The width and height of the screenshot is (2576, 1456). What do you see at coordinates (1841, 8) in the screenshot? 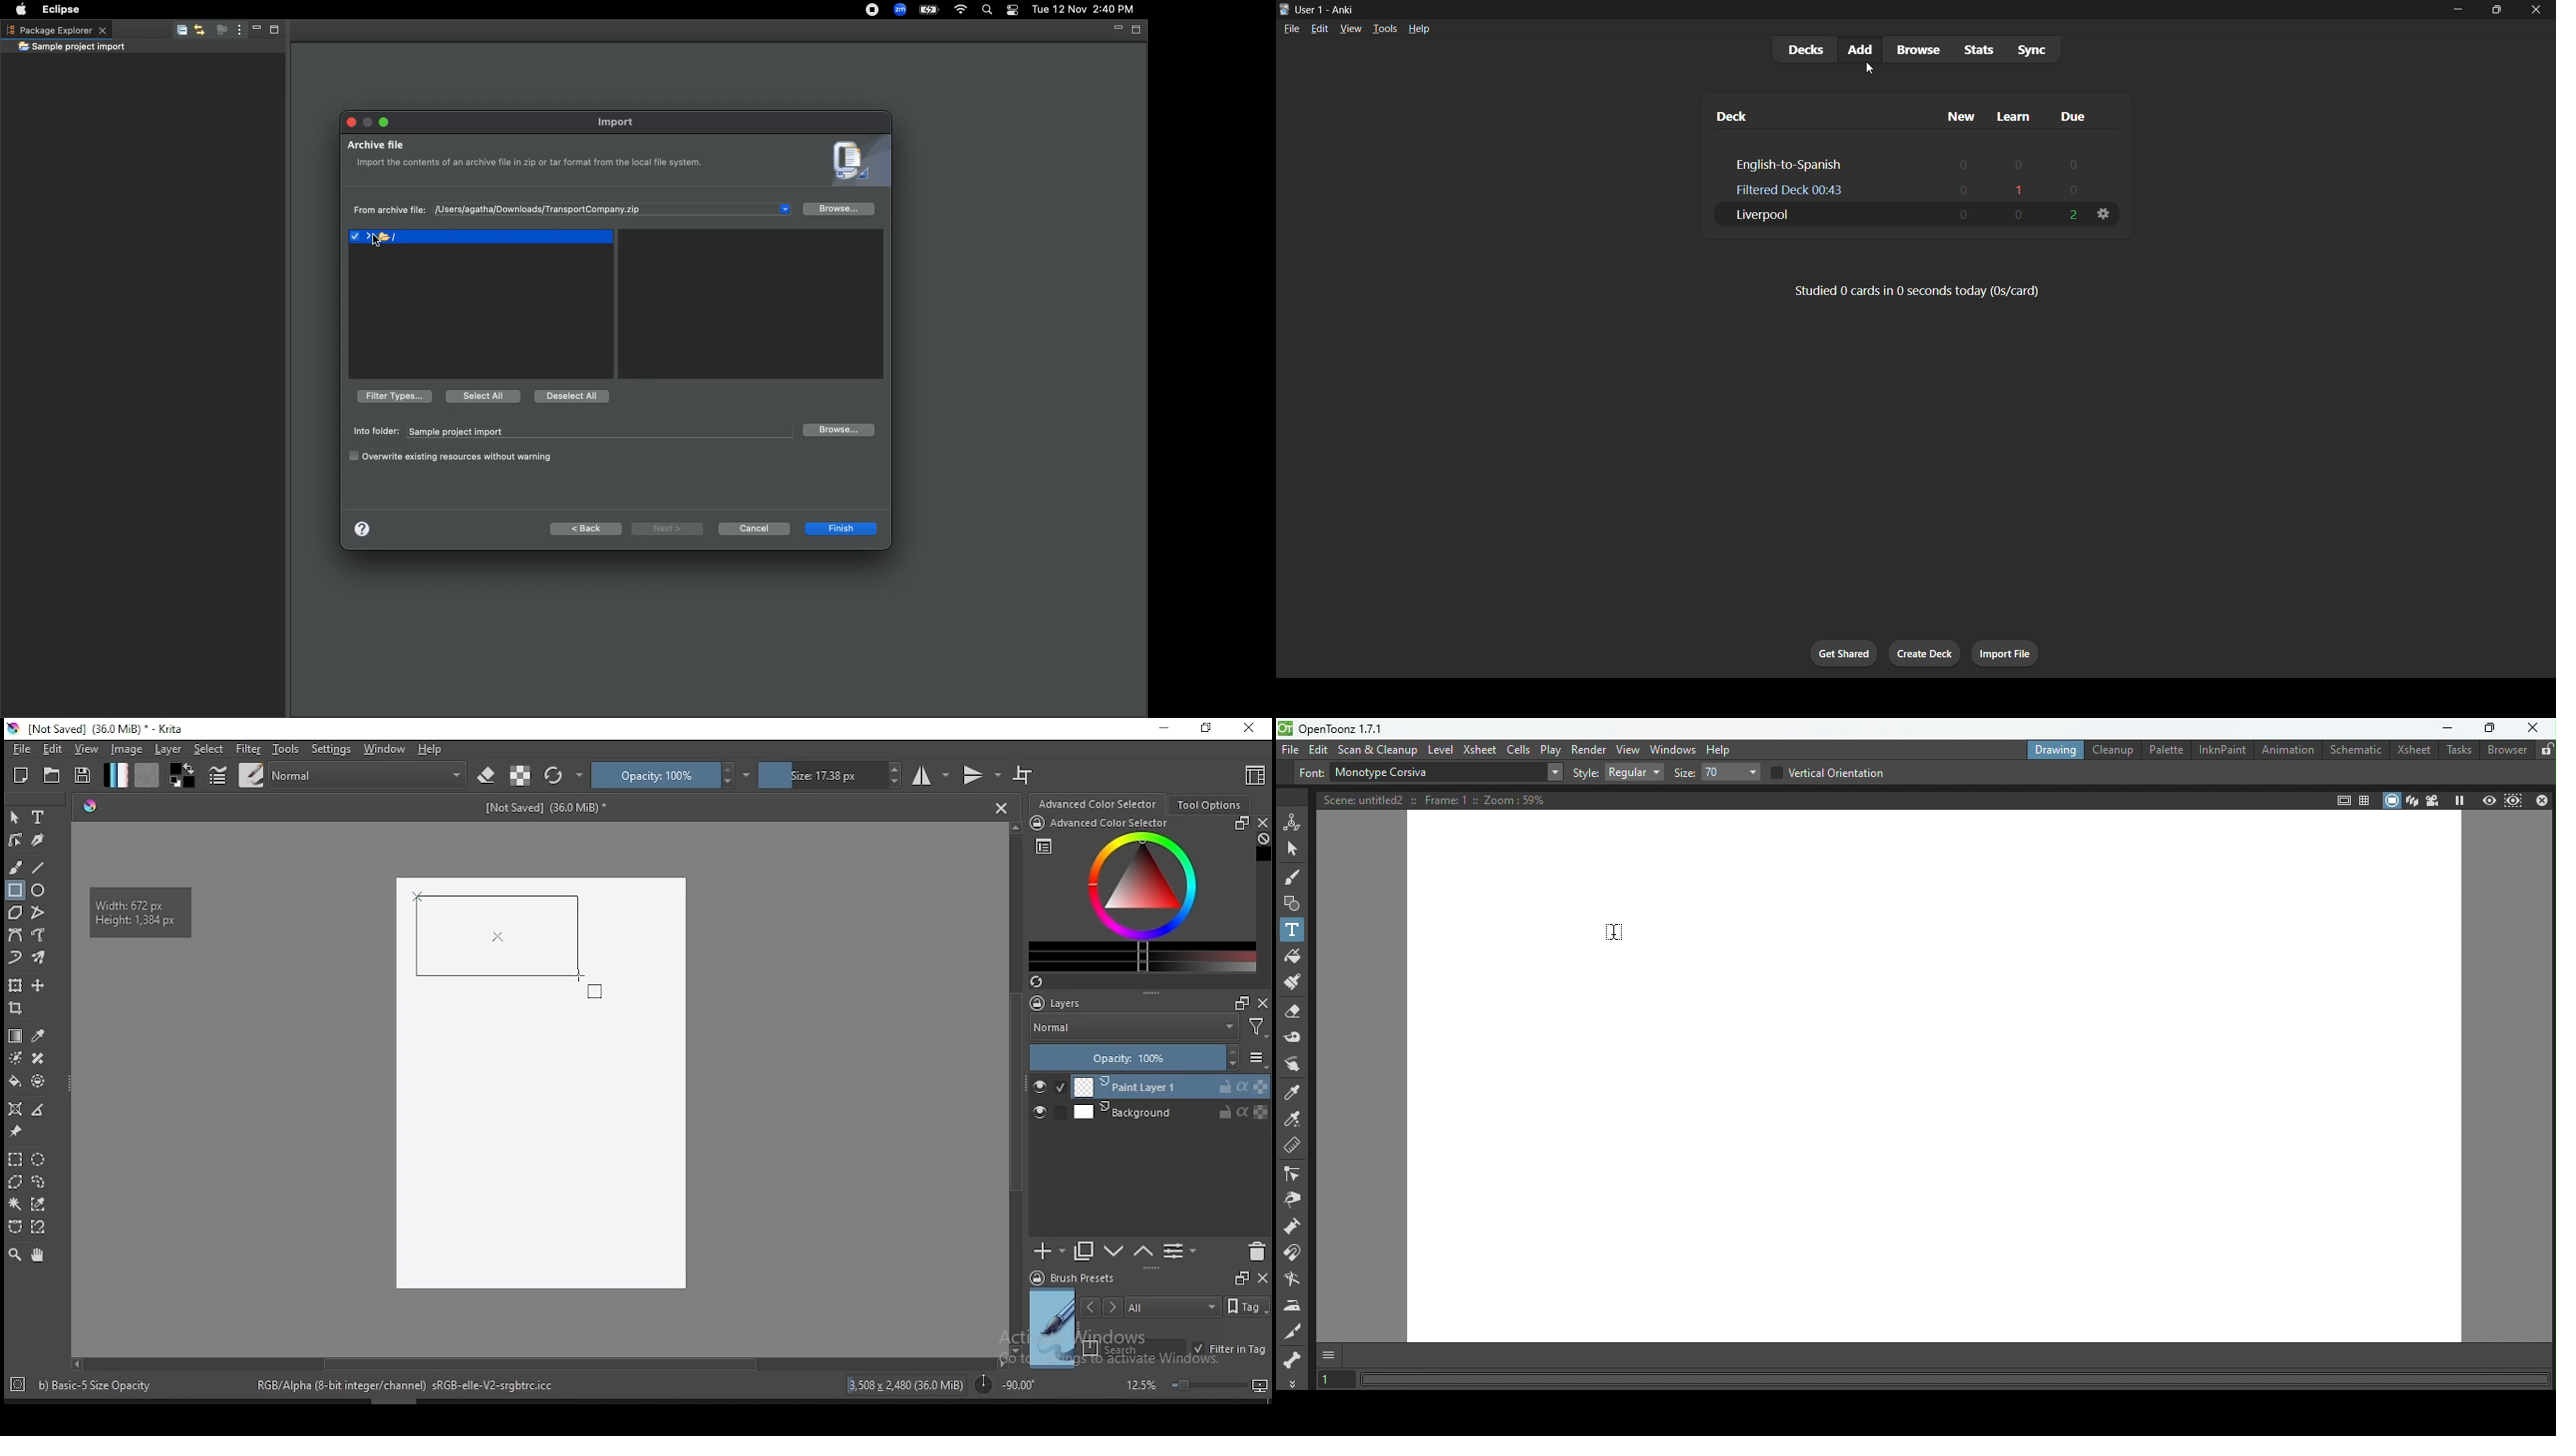
I see `title bar` at bounding box center [1841, 8].